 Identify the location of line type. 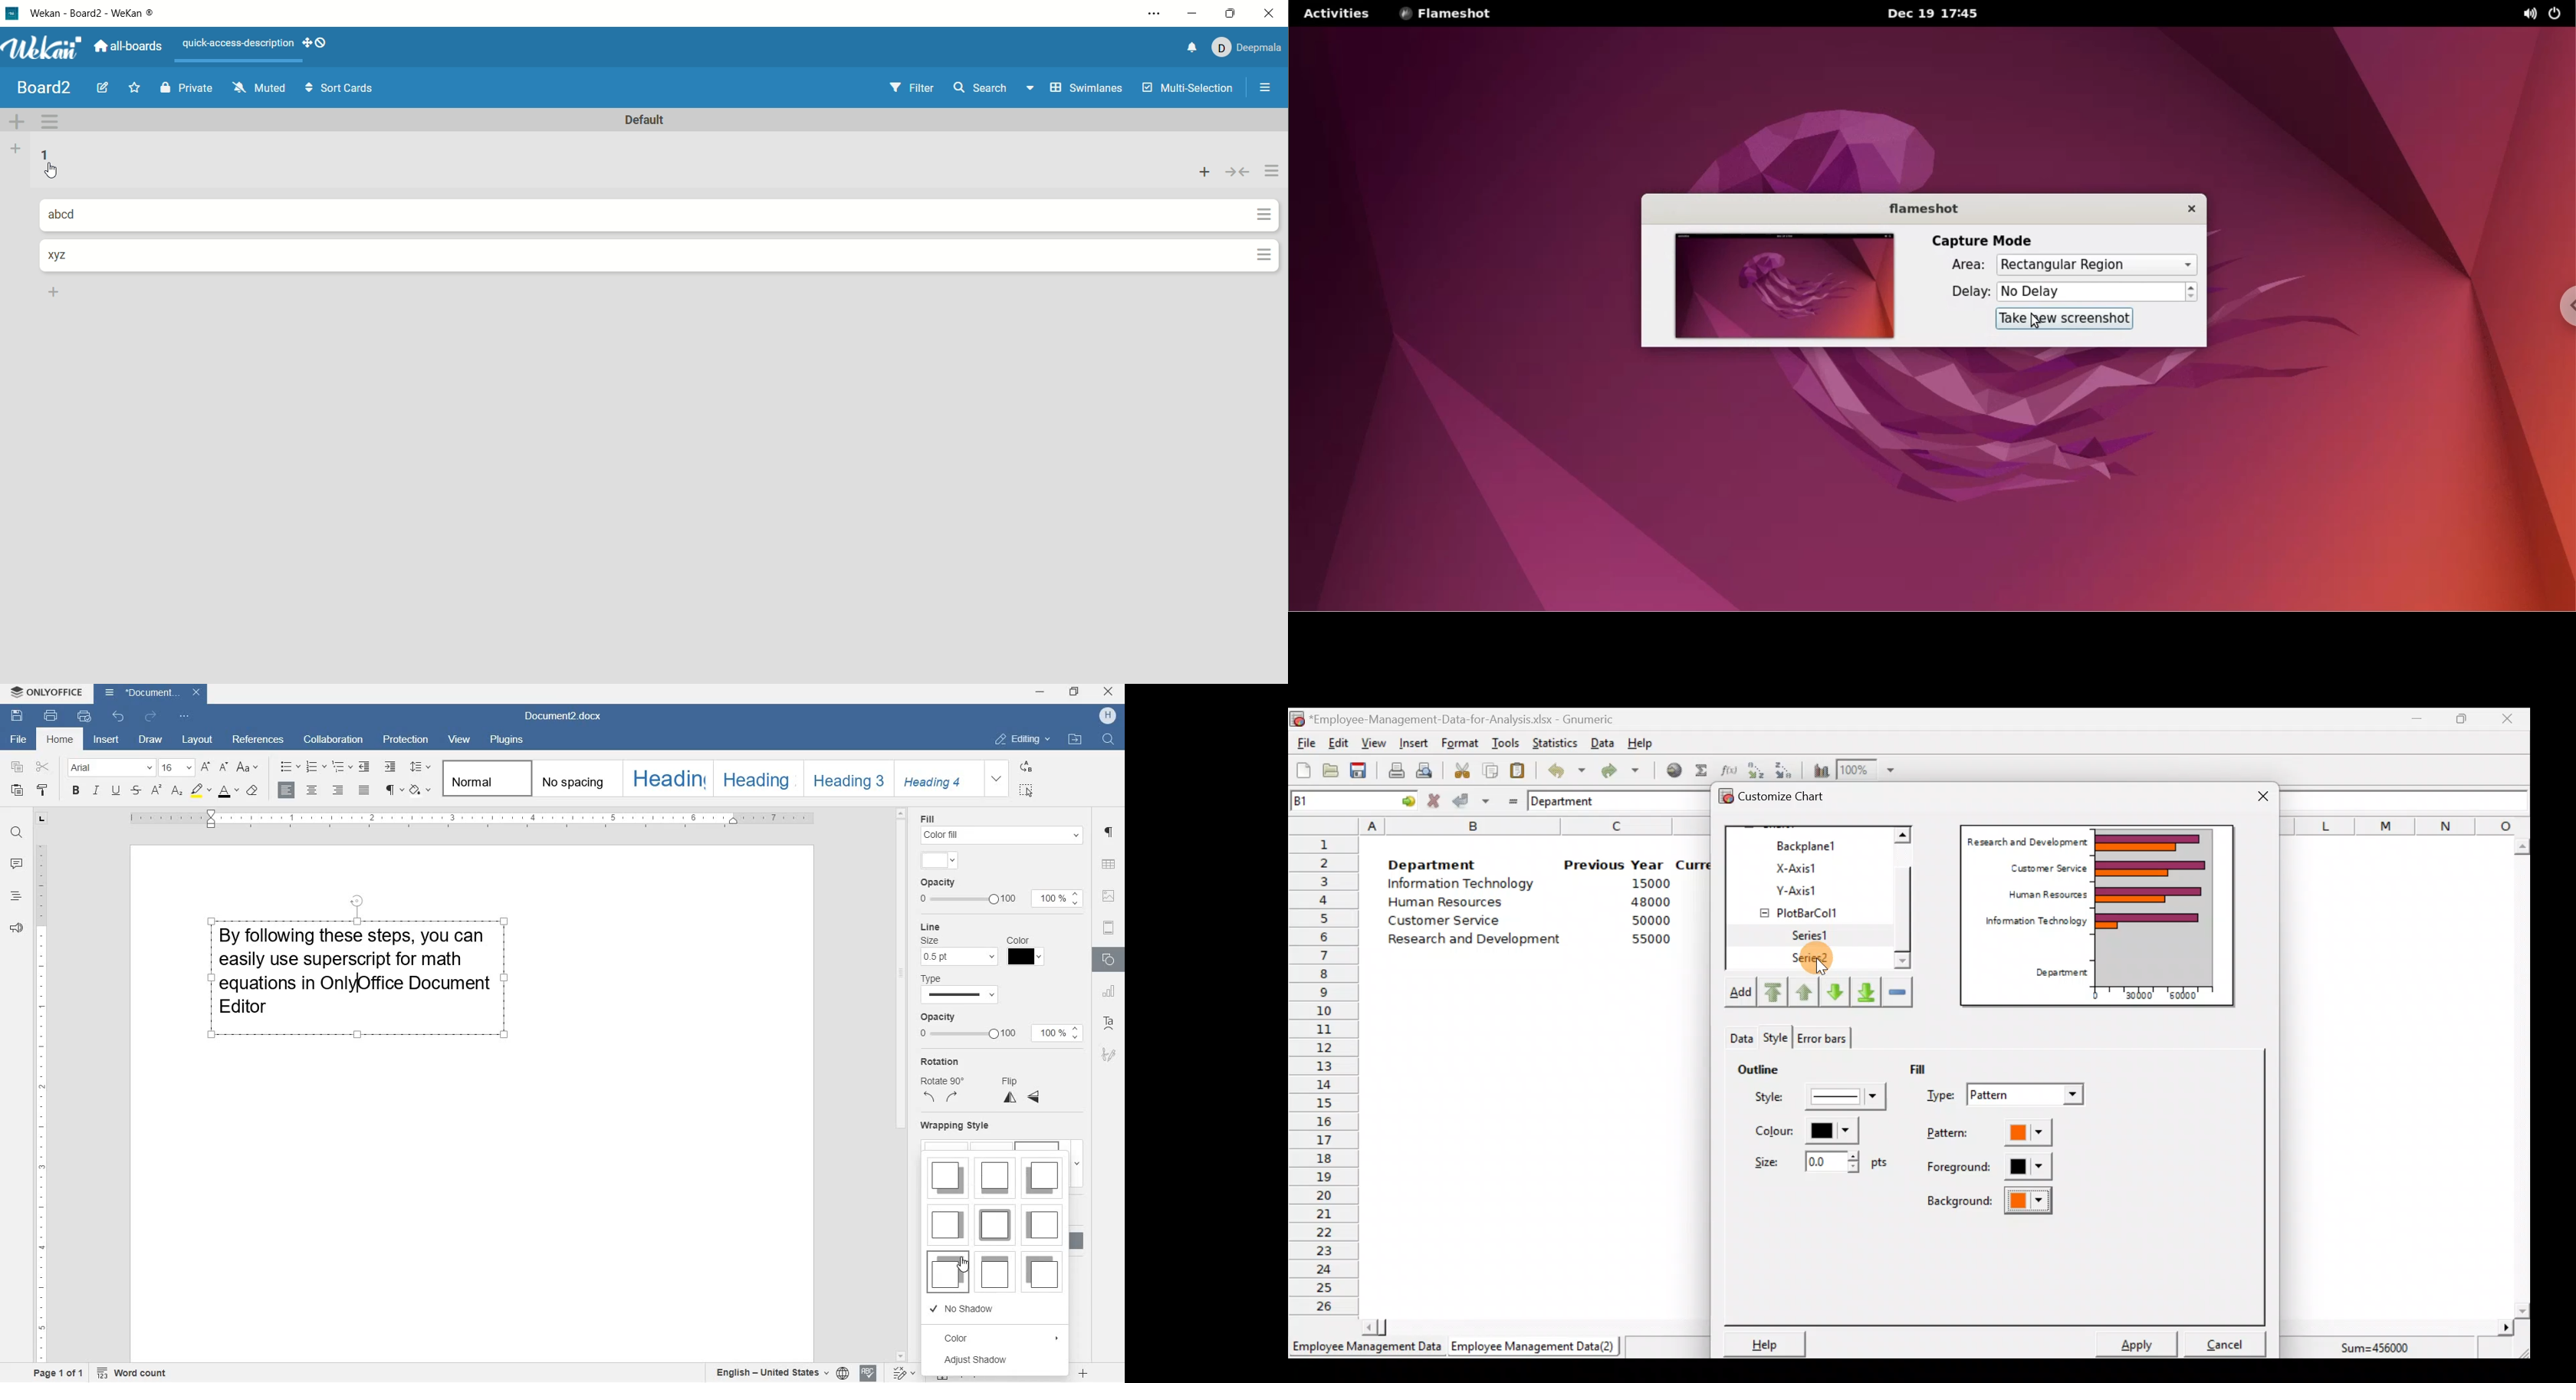
(970, 989).